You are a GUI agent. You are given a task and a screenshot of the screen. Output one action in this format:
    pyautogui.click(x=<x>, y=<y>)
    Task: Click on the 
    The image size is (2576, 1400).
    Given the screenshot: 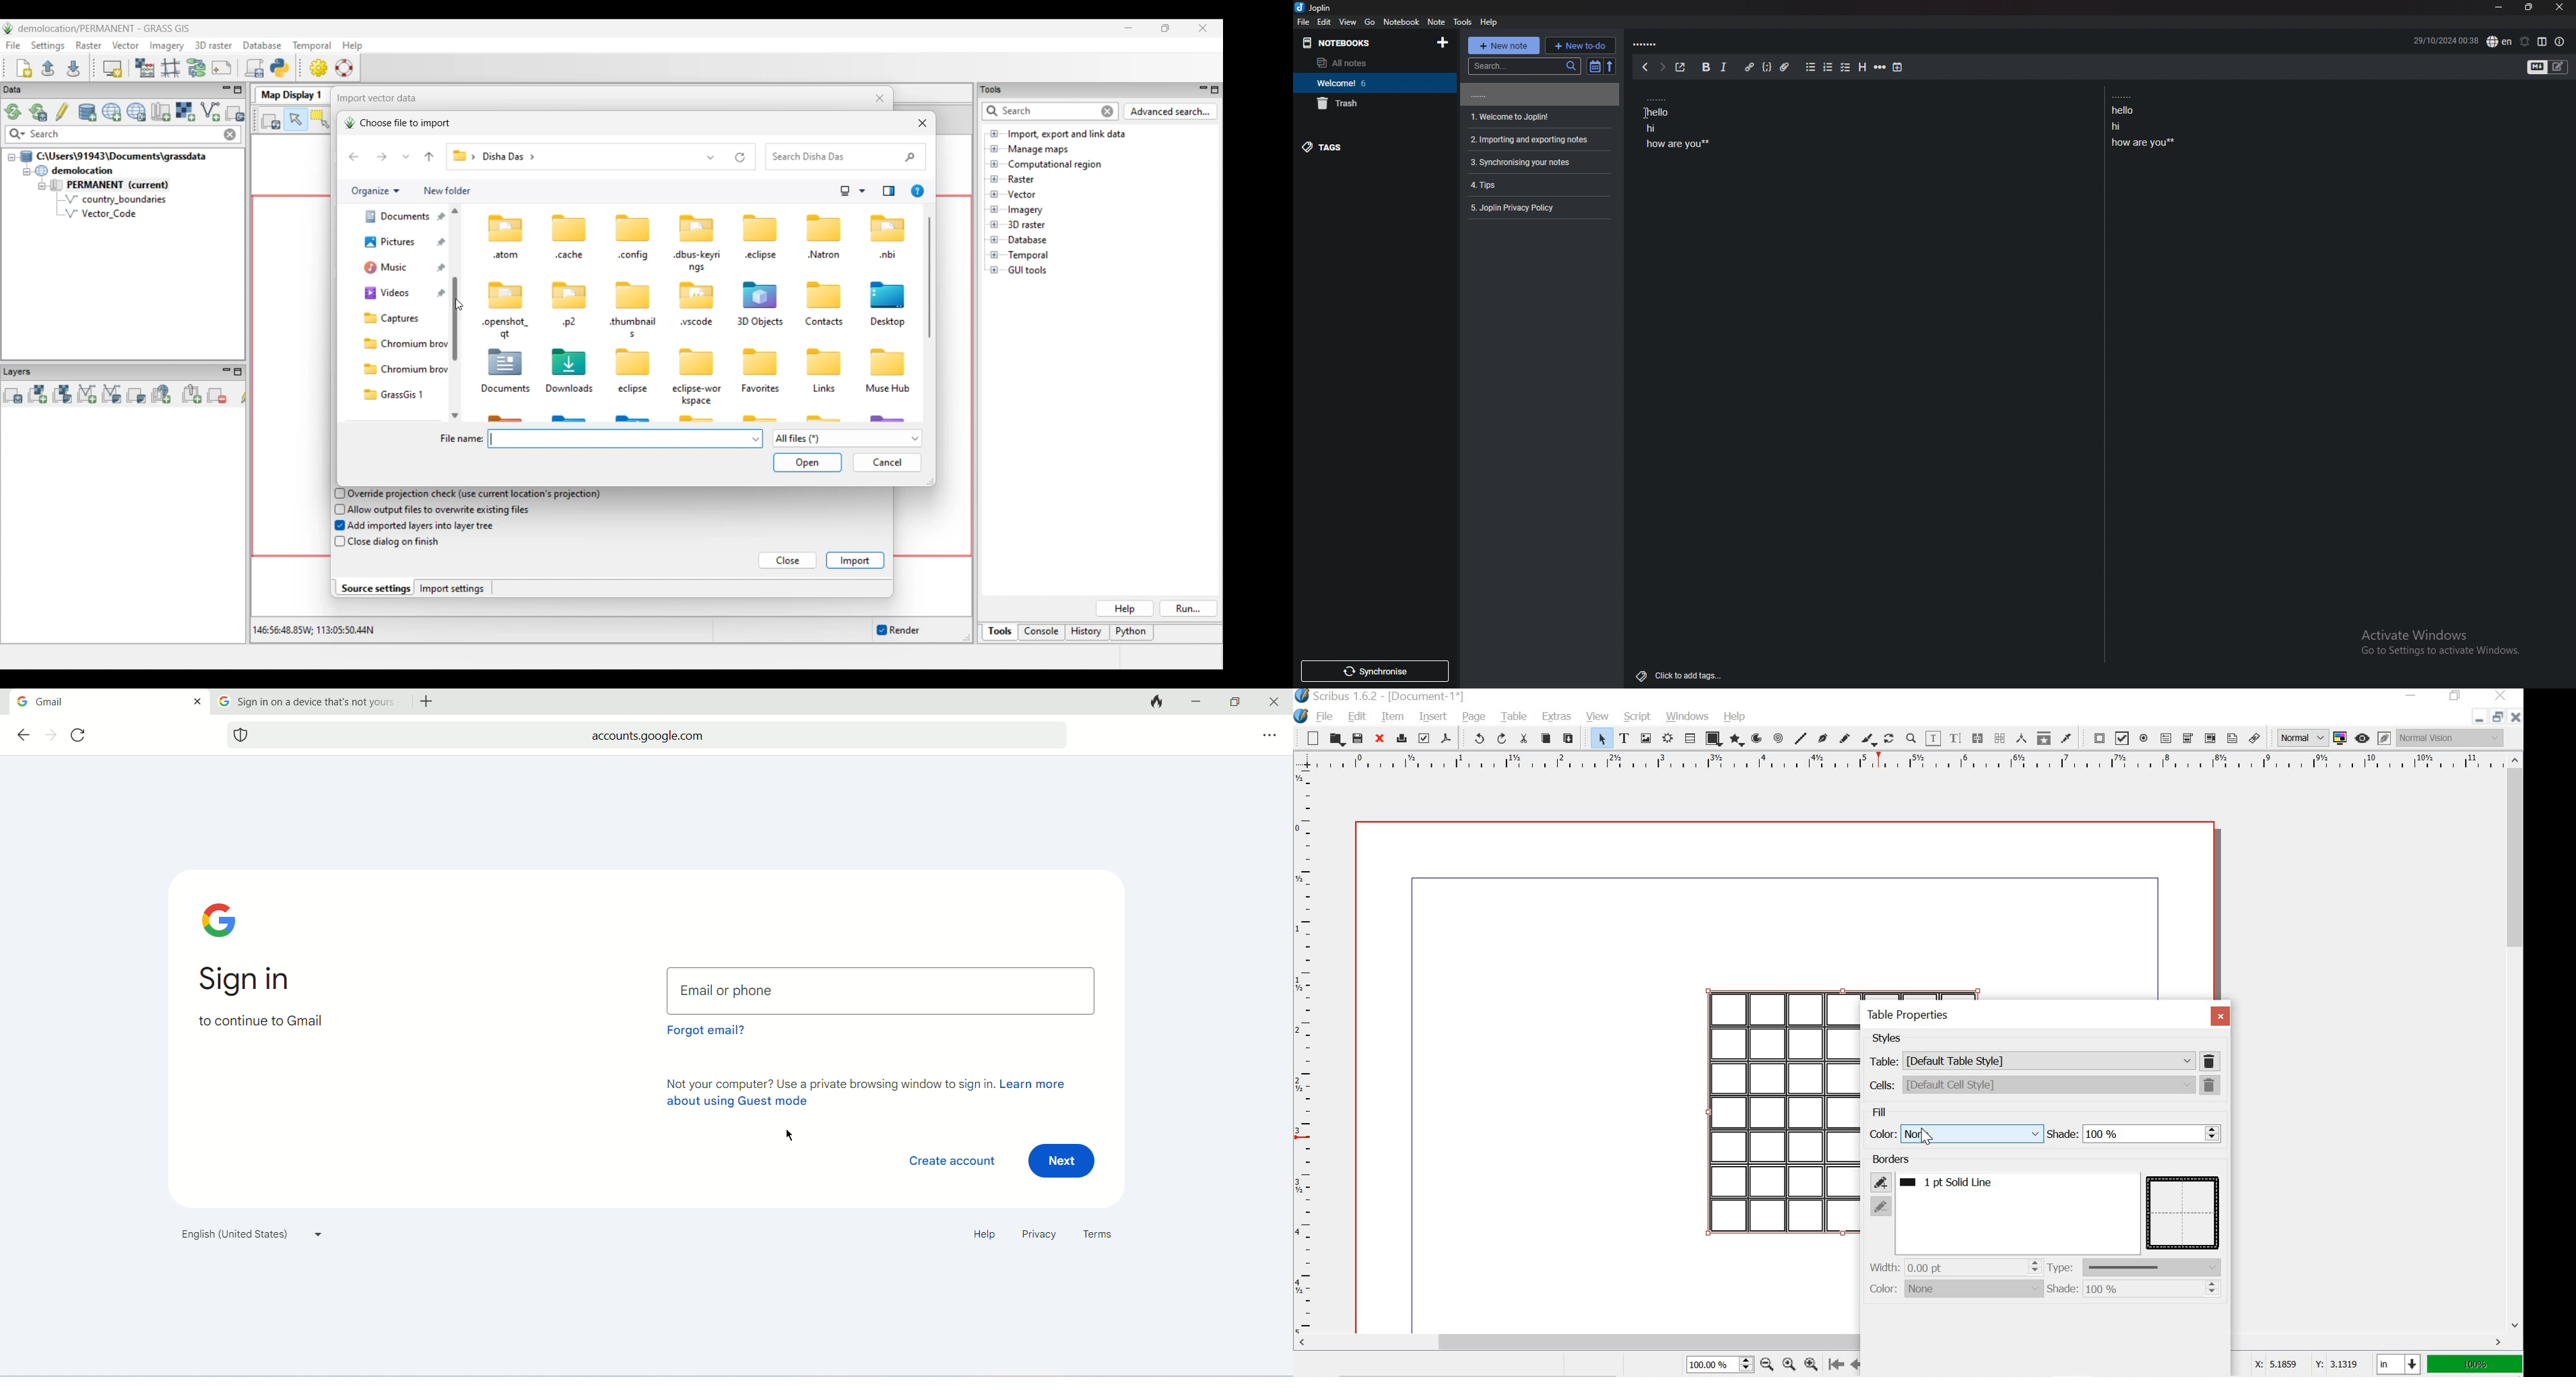 What is the action you would take?
    pyautogui.click(x=2434, y=645)
    